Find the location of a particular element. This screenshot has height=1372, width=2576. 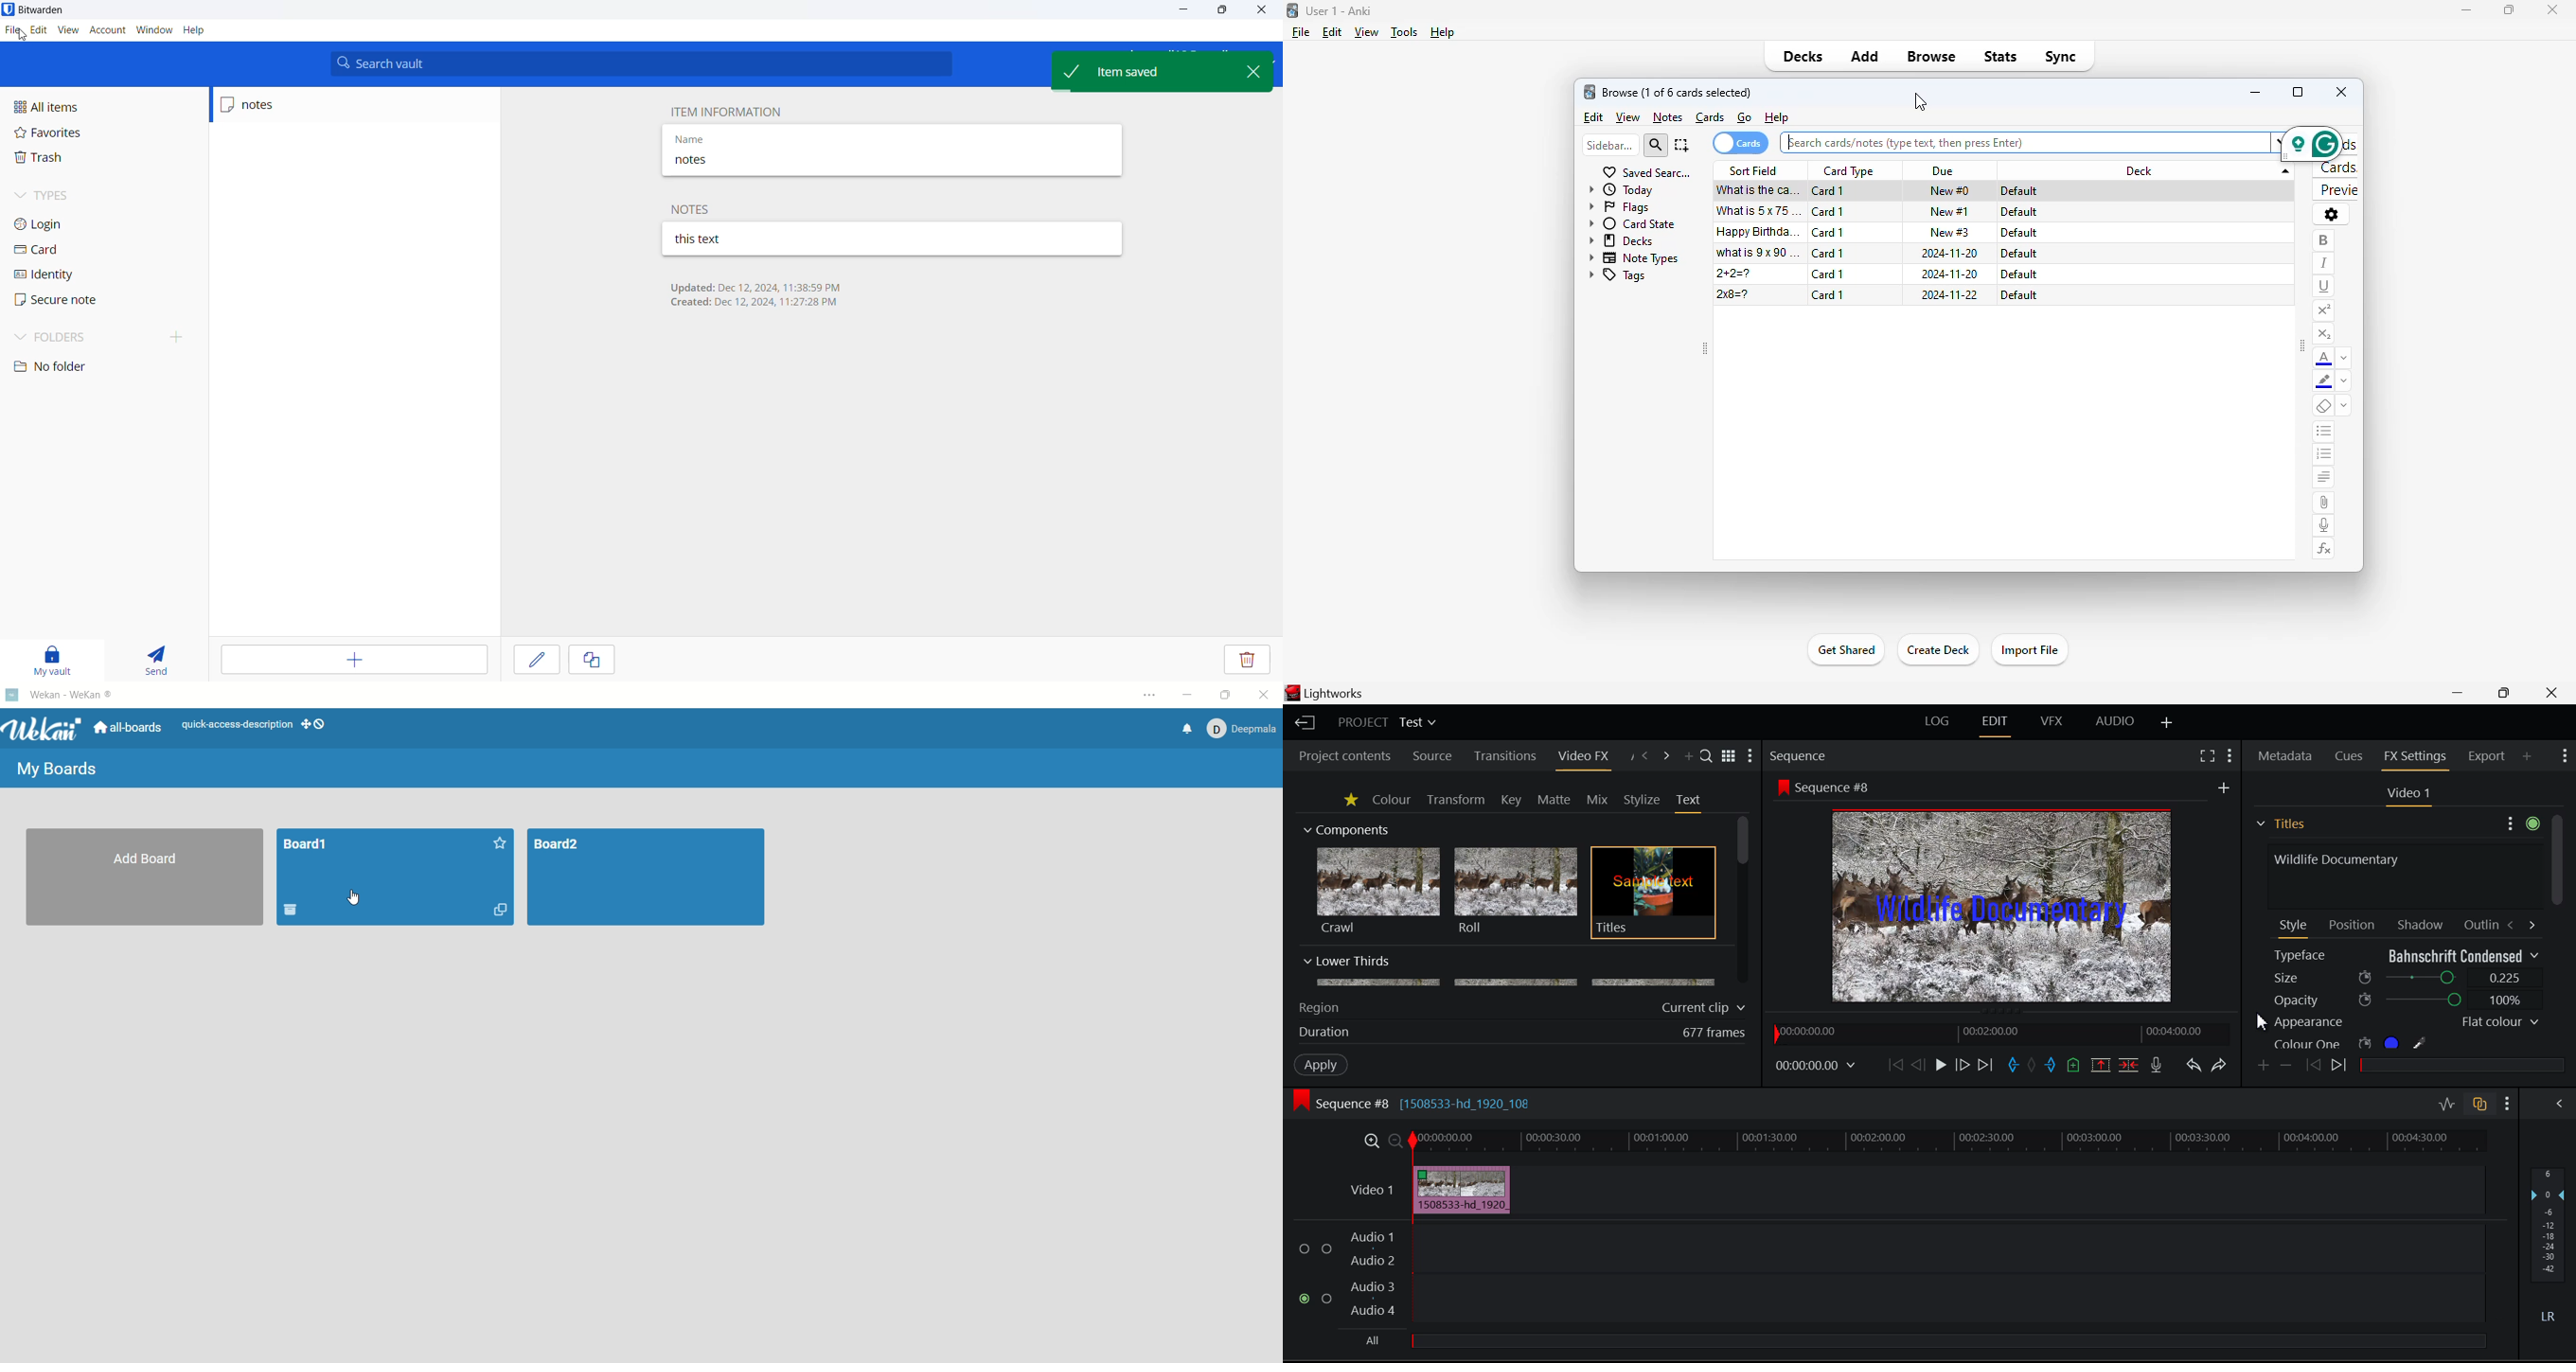

notes is located at coordinates (279, 105).